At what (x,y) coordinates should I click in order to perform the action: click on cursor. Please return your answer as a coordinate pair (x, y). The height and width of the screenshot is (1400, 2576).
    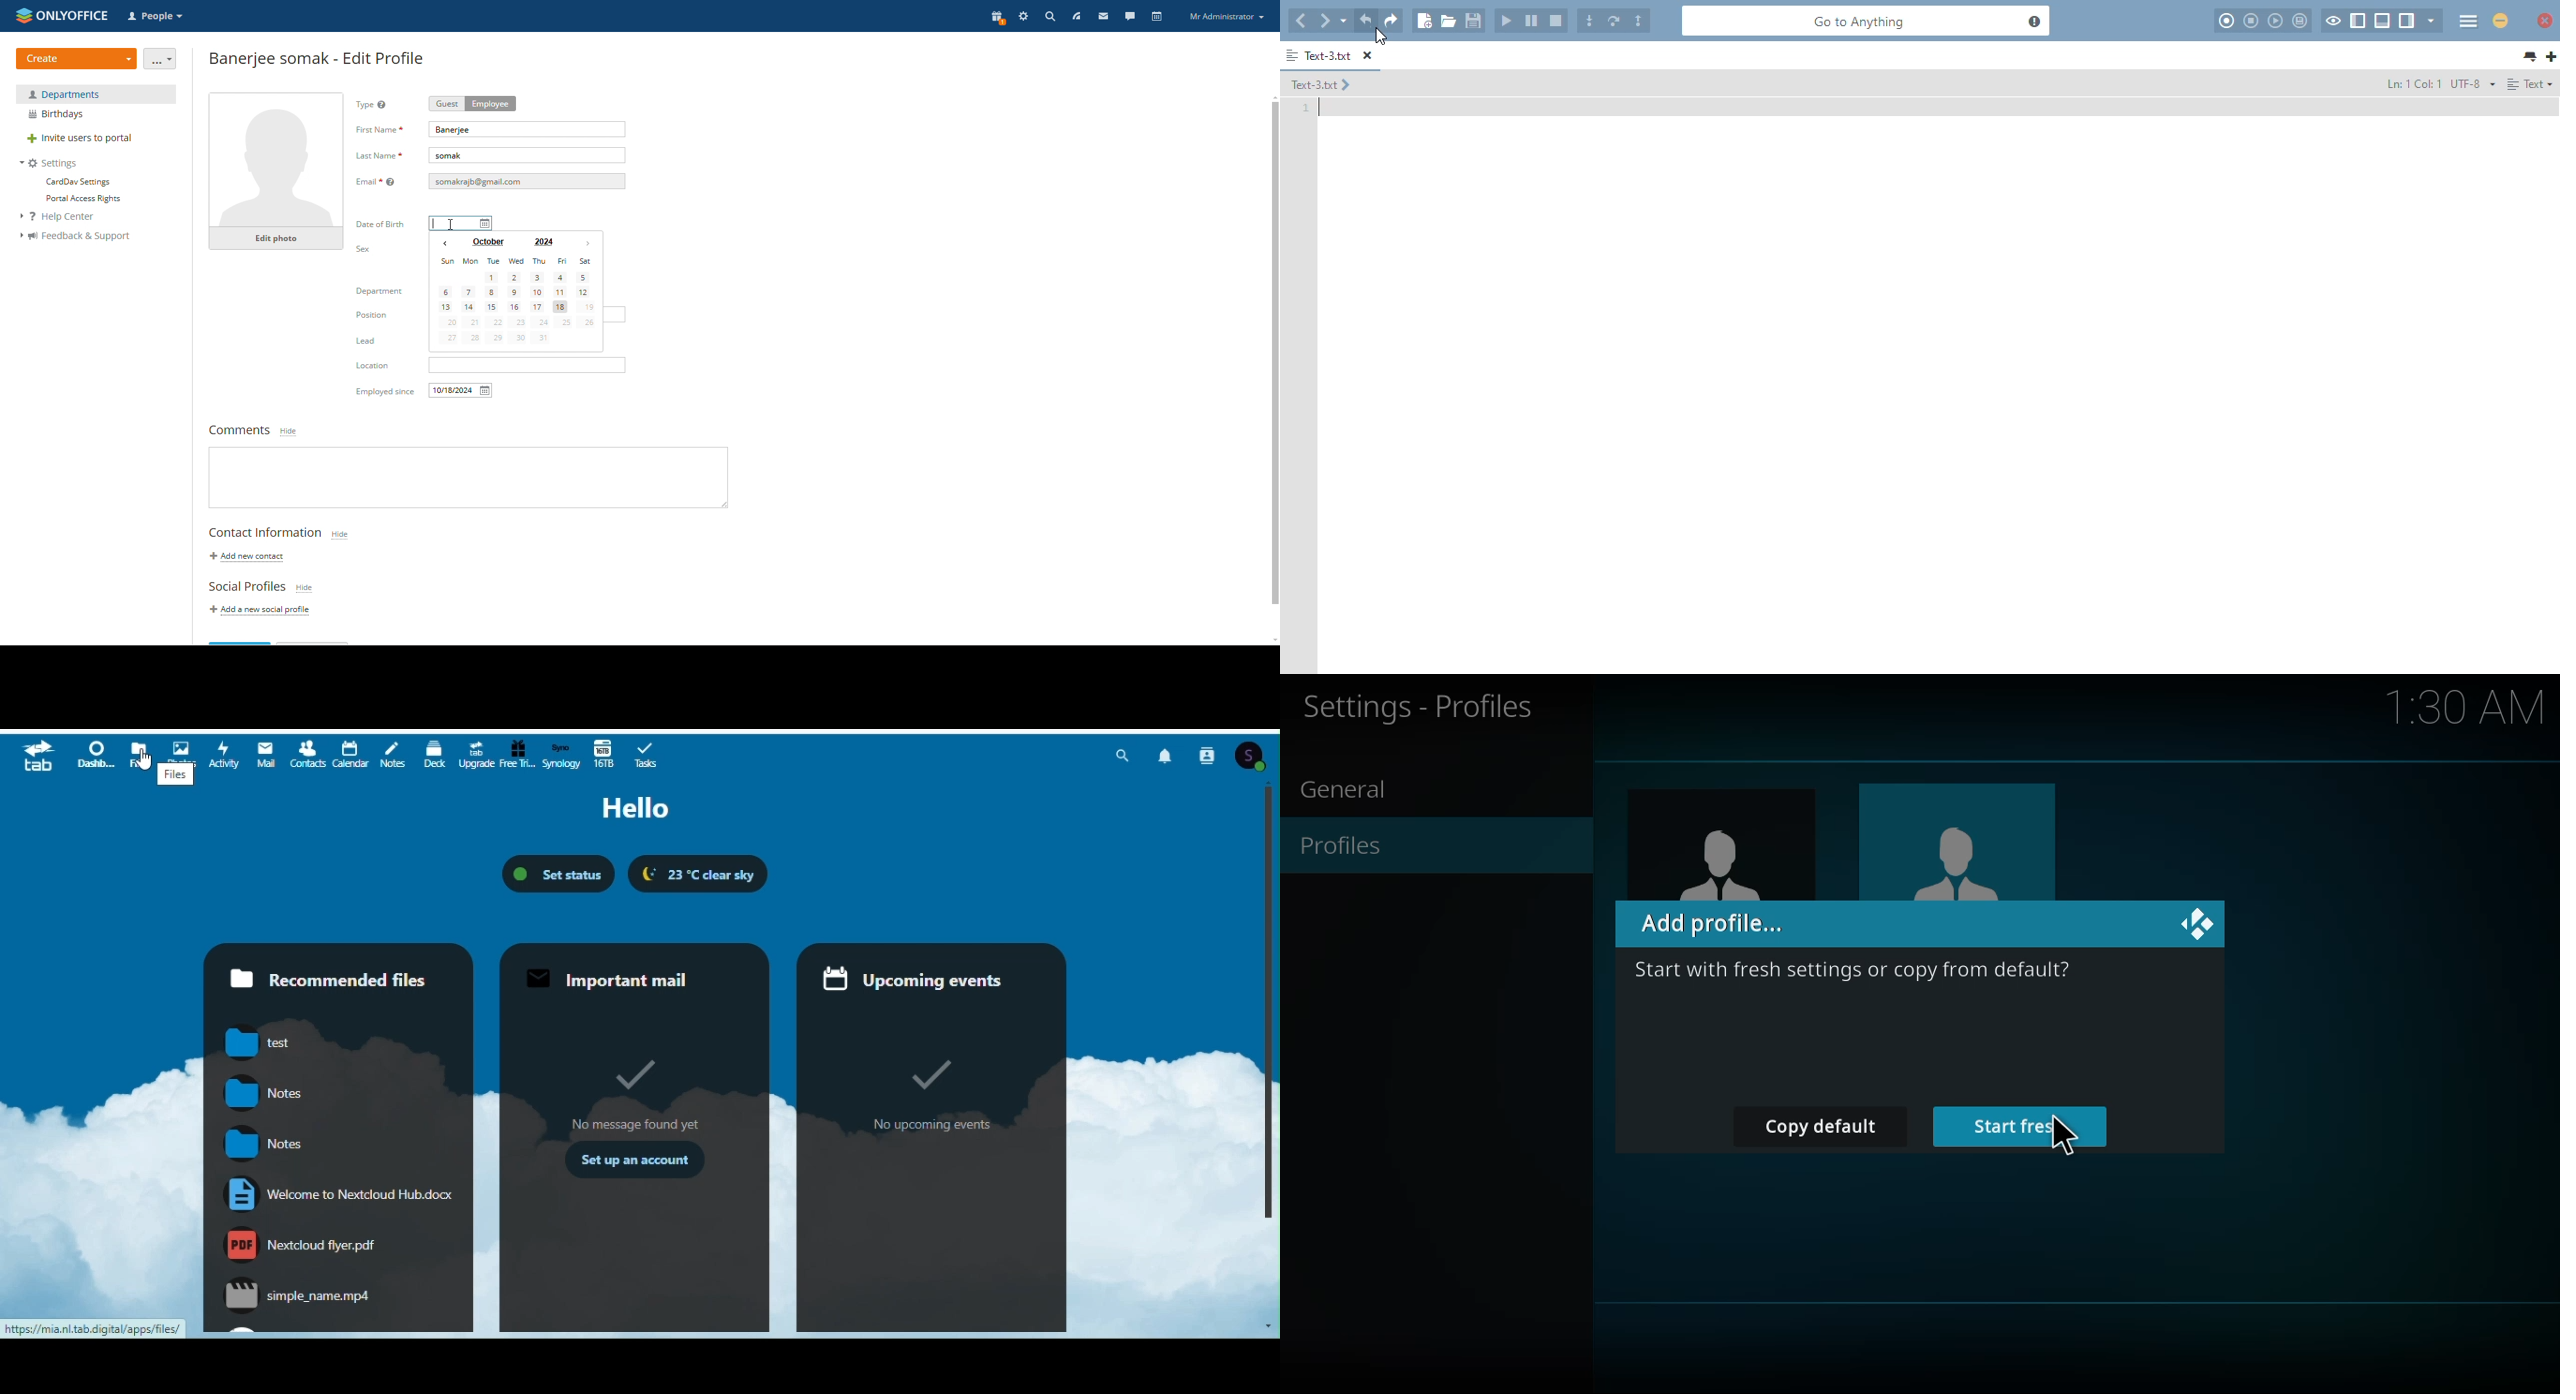
    Looking at the image, I should click on (2066, 1139).